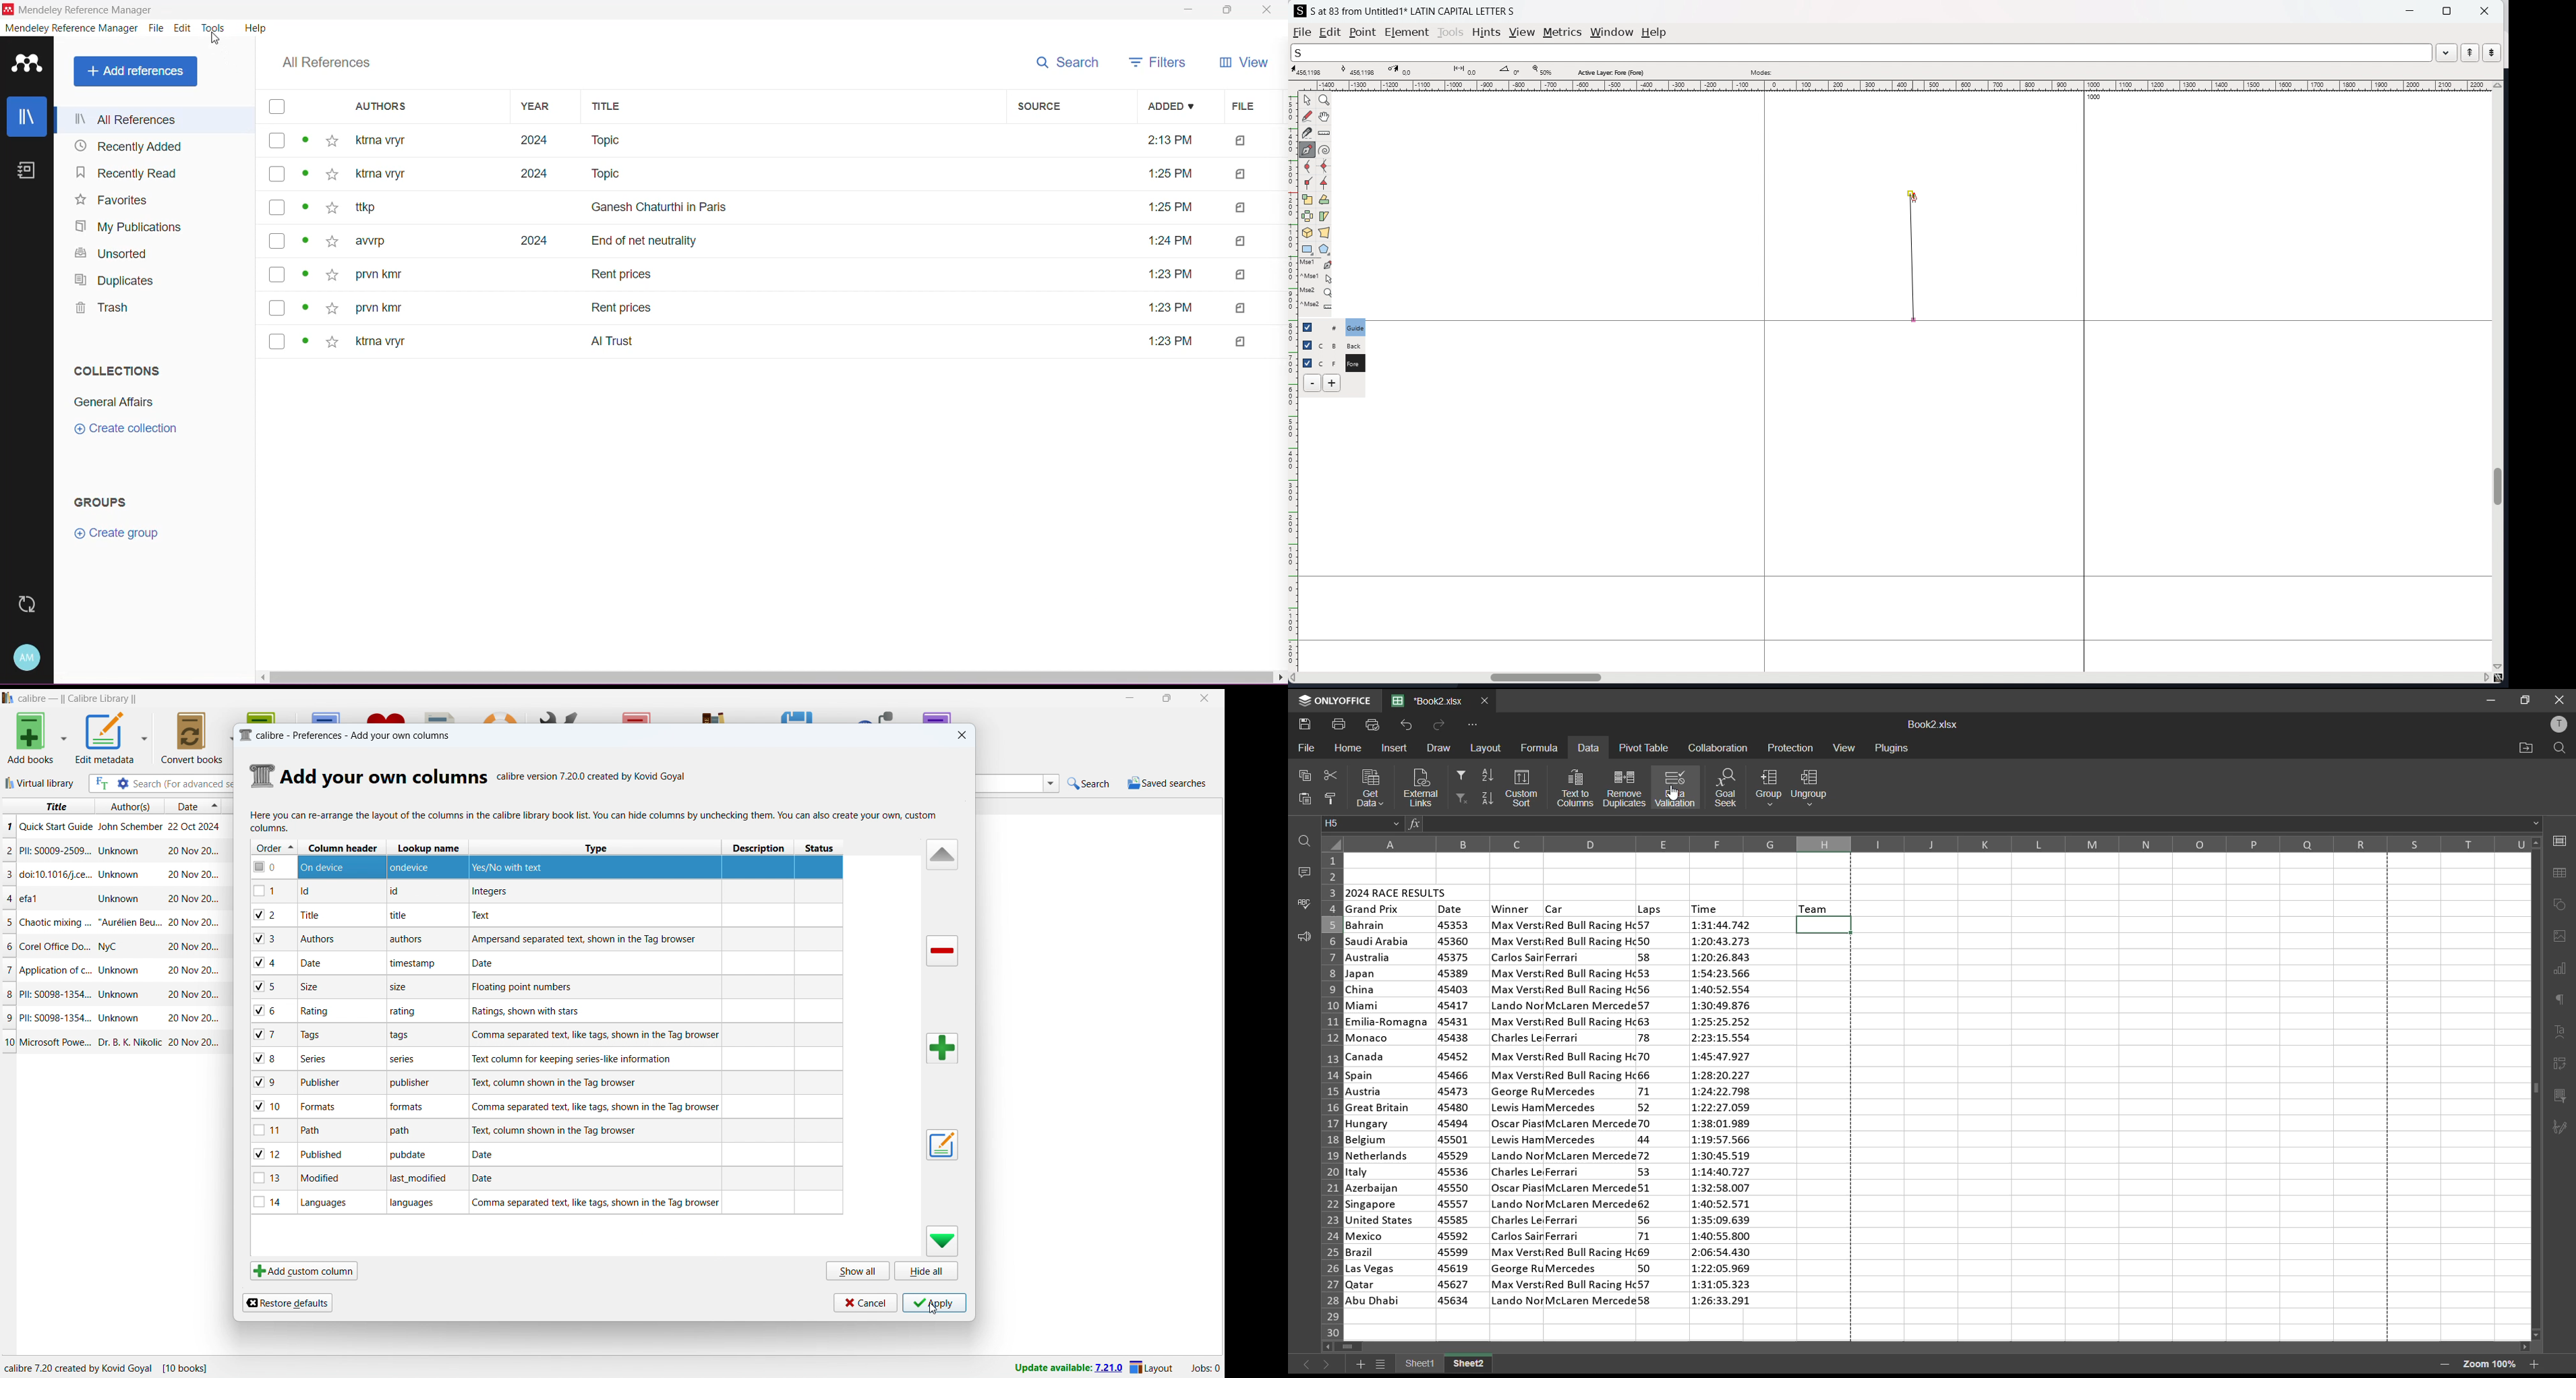 The width and height of the screenshot is (2576, 1400). I want to click on cell settings, so click(2559, 841).